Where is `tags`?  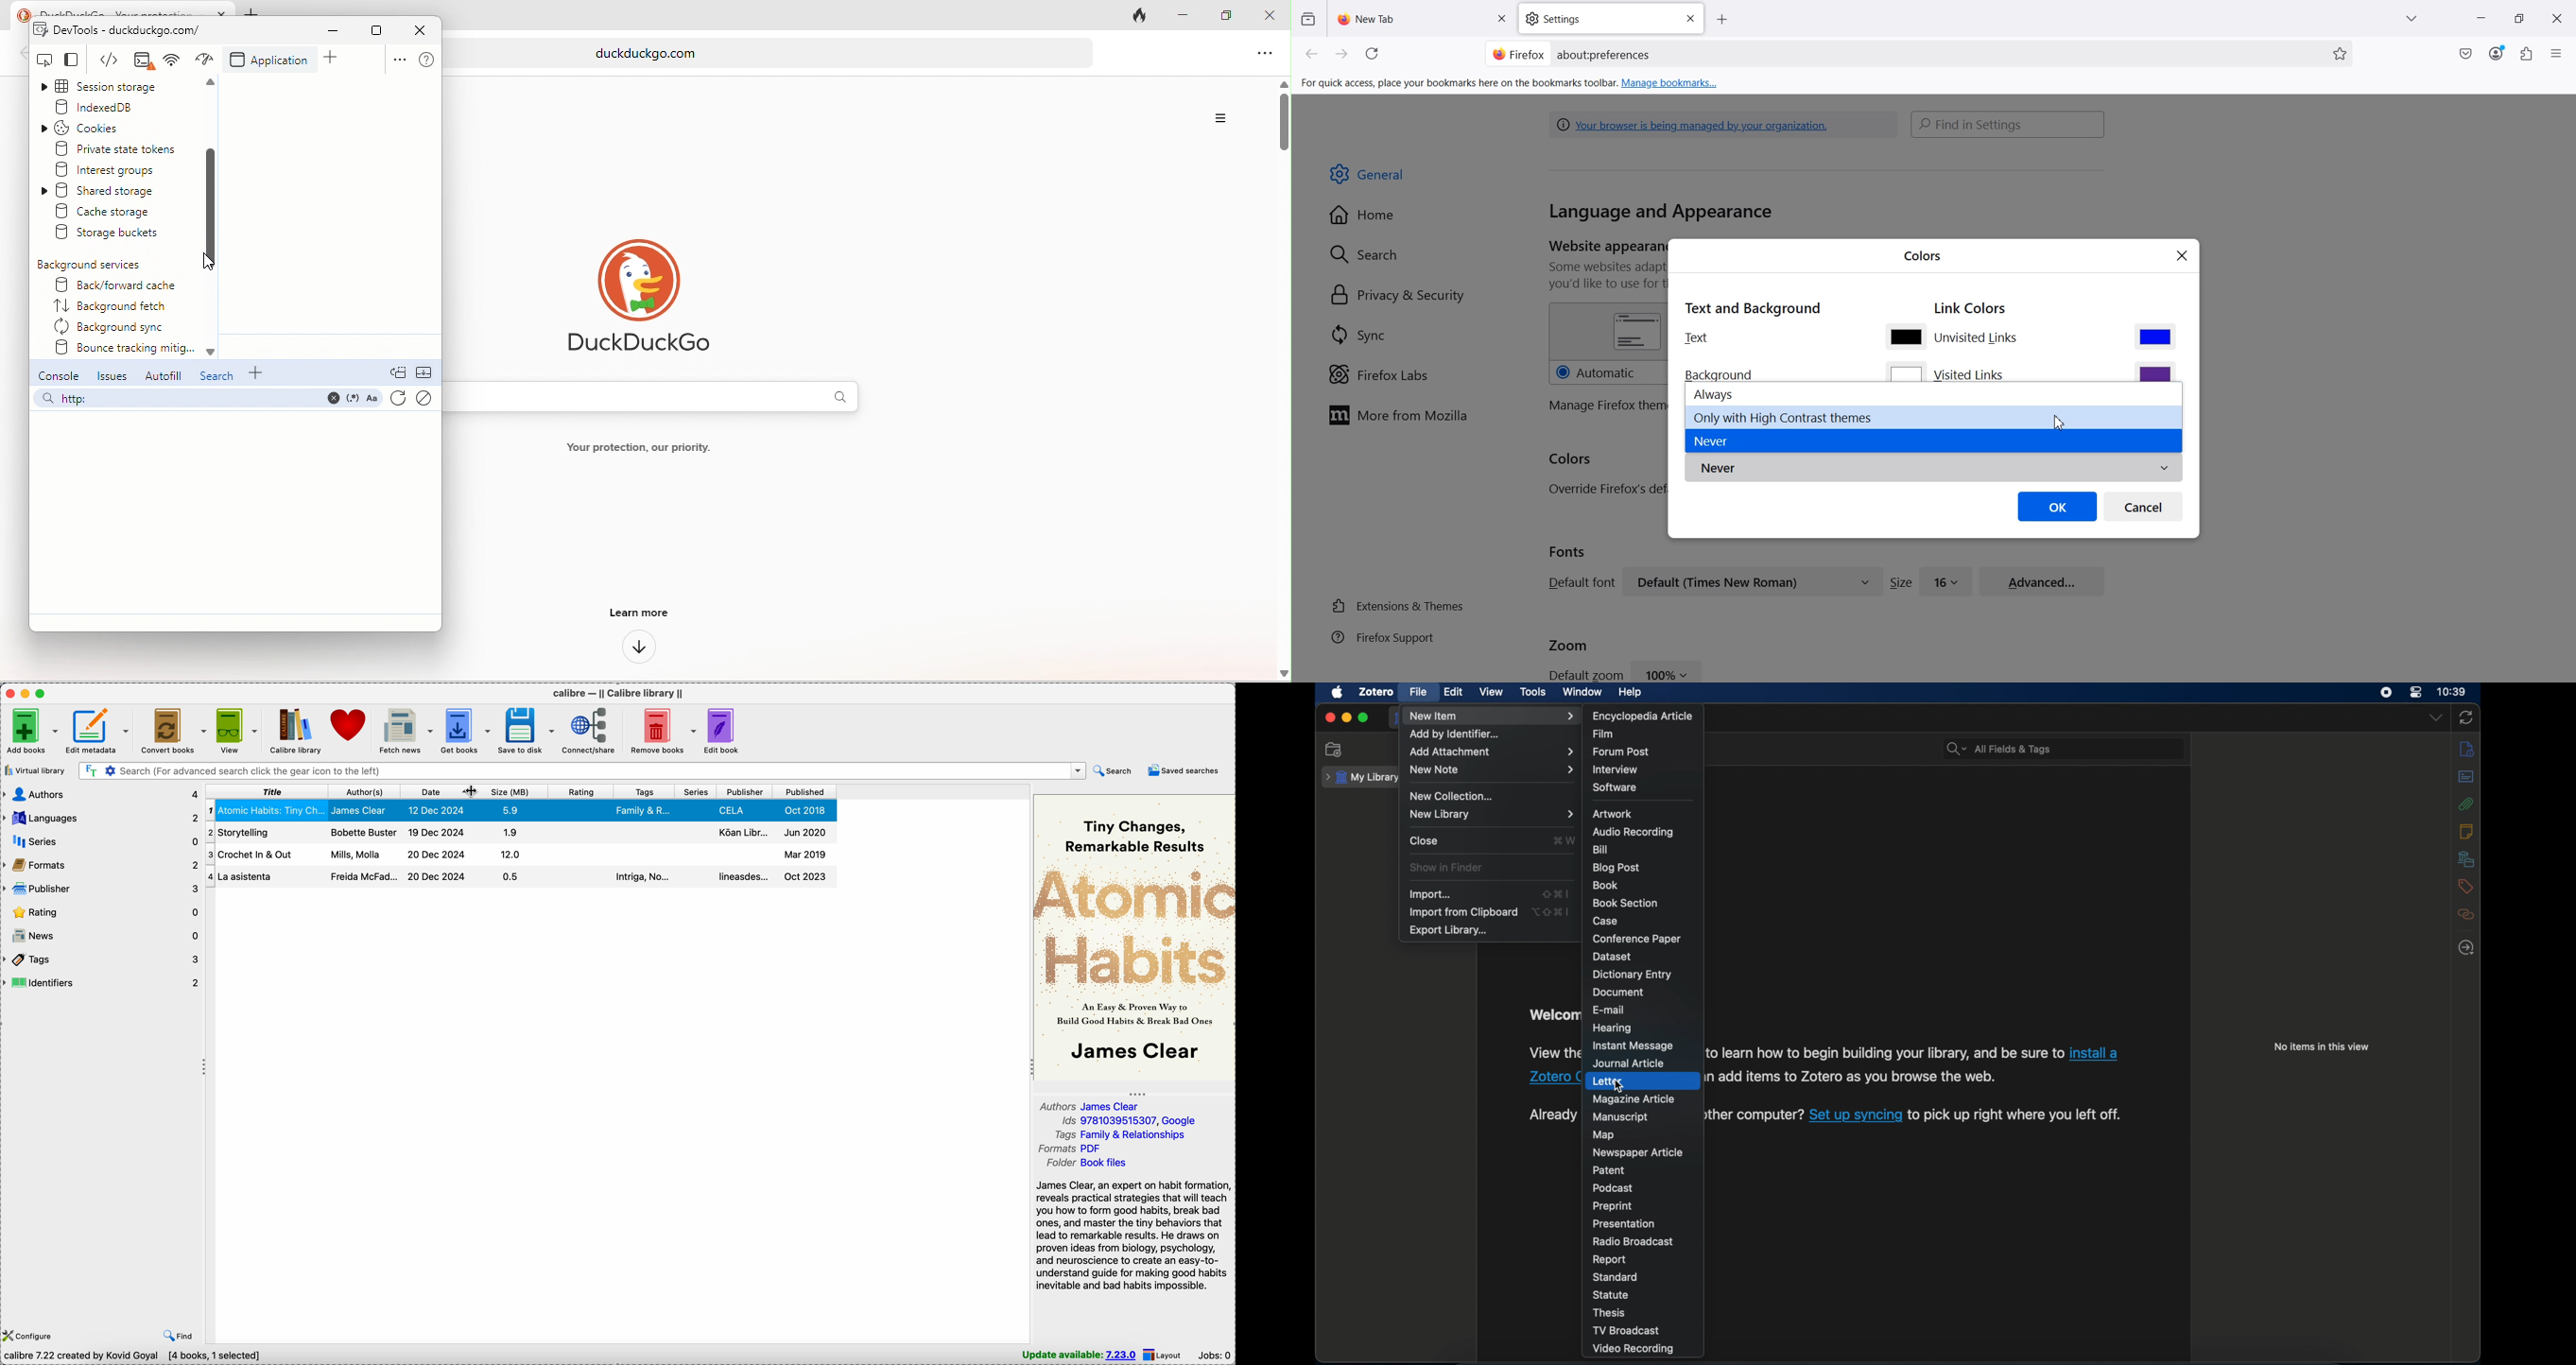
tags is located at coordinates (2464, 887).